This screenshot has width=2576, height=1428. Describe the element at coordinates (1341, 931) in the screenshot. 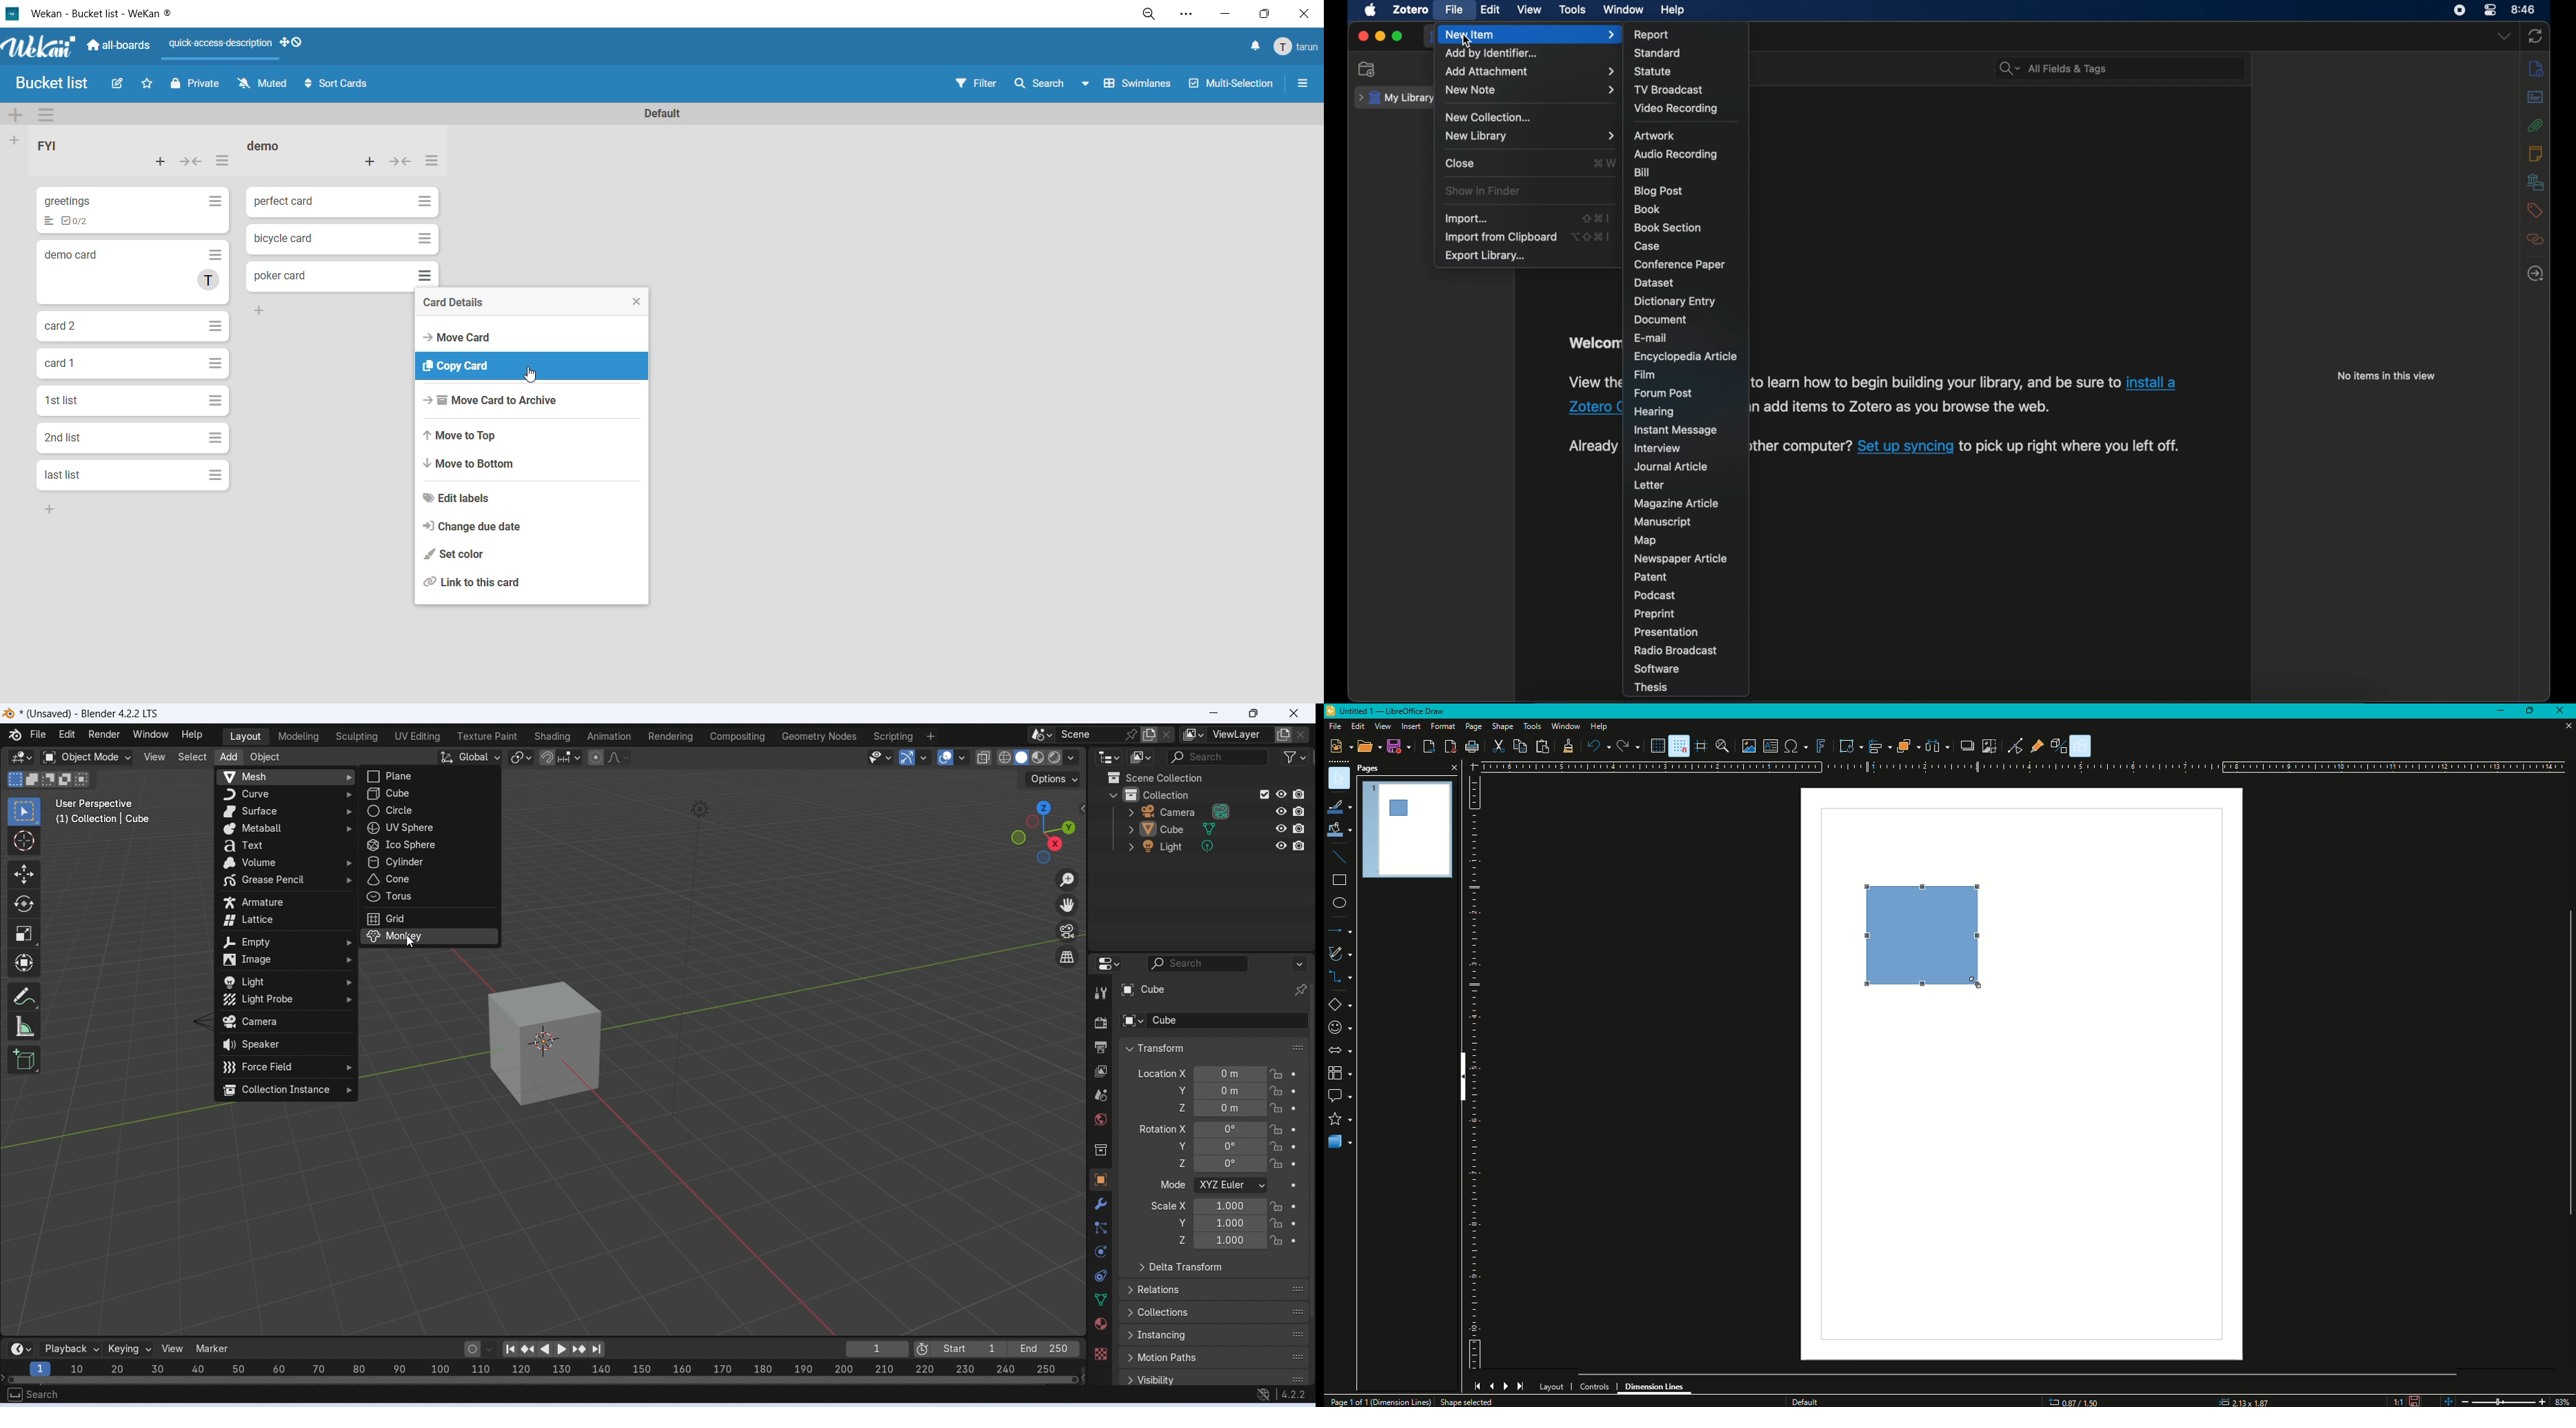

I see `Lines and Arrows` at that location.